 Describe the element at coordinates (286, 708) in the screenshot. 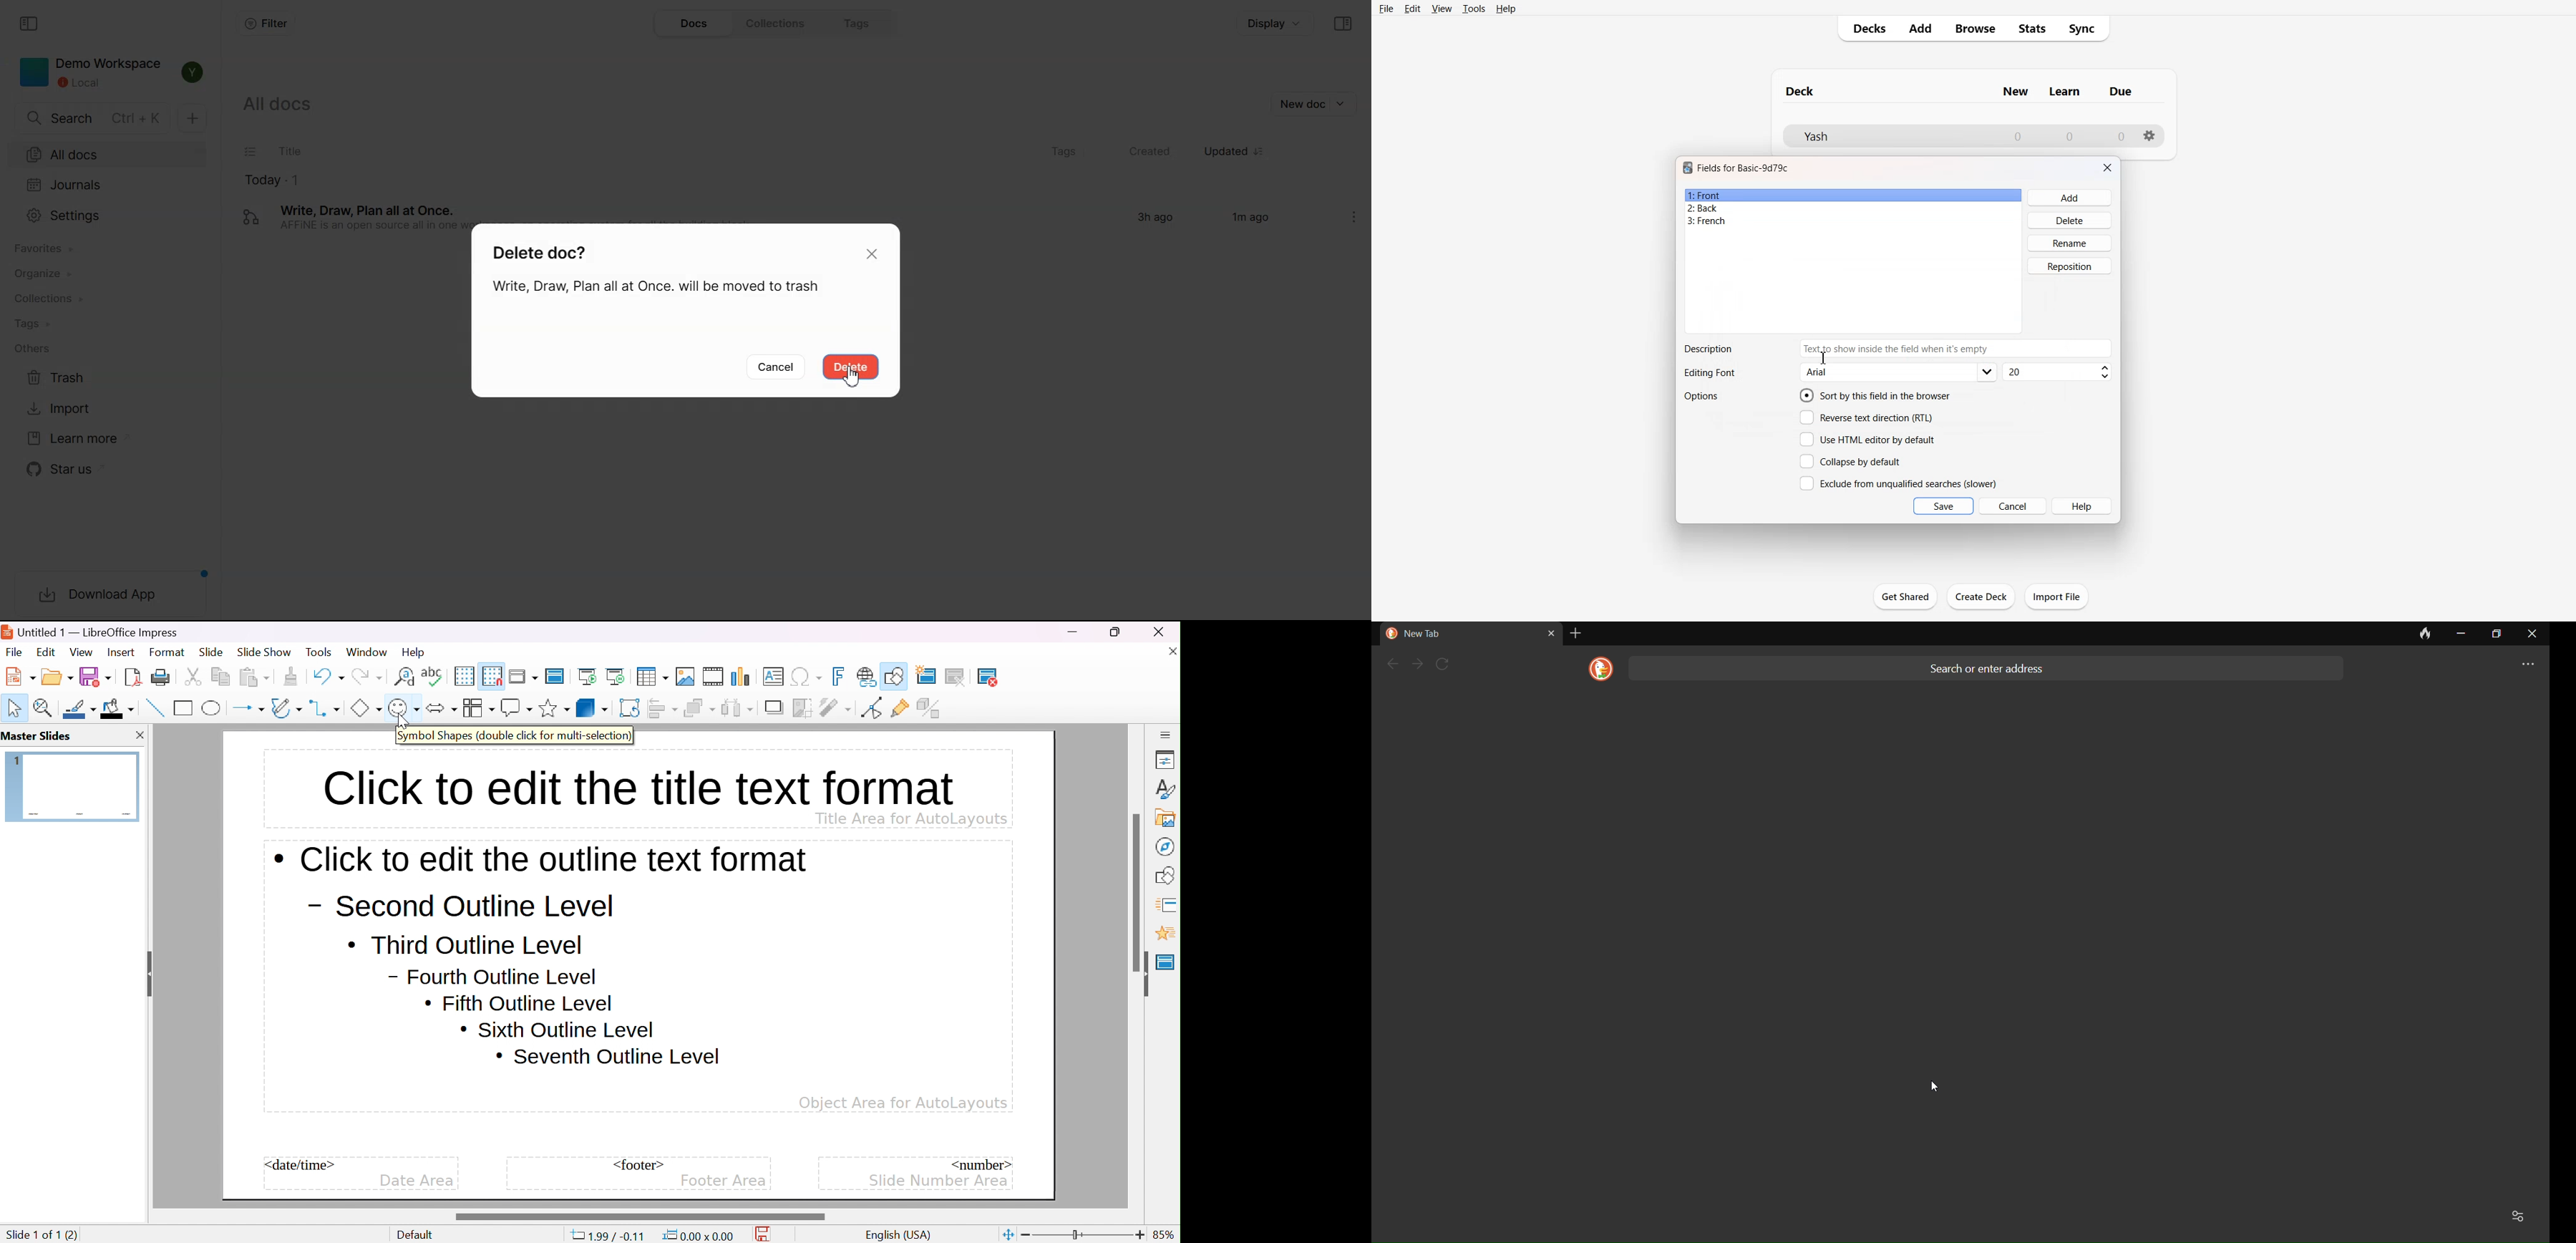

I see `curves and polygons` at that location.